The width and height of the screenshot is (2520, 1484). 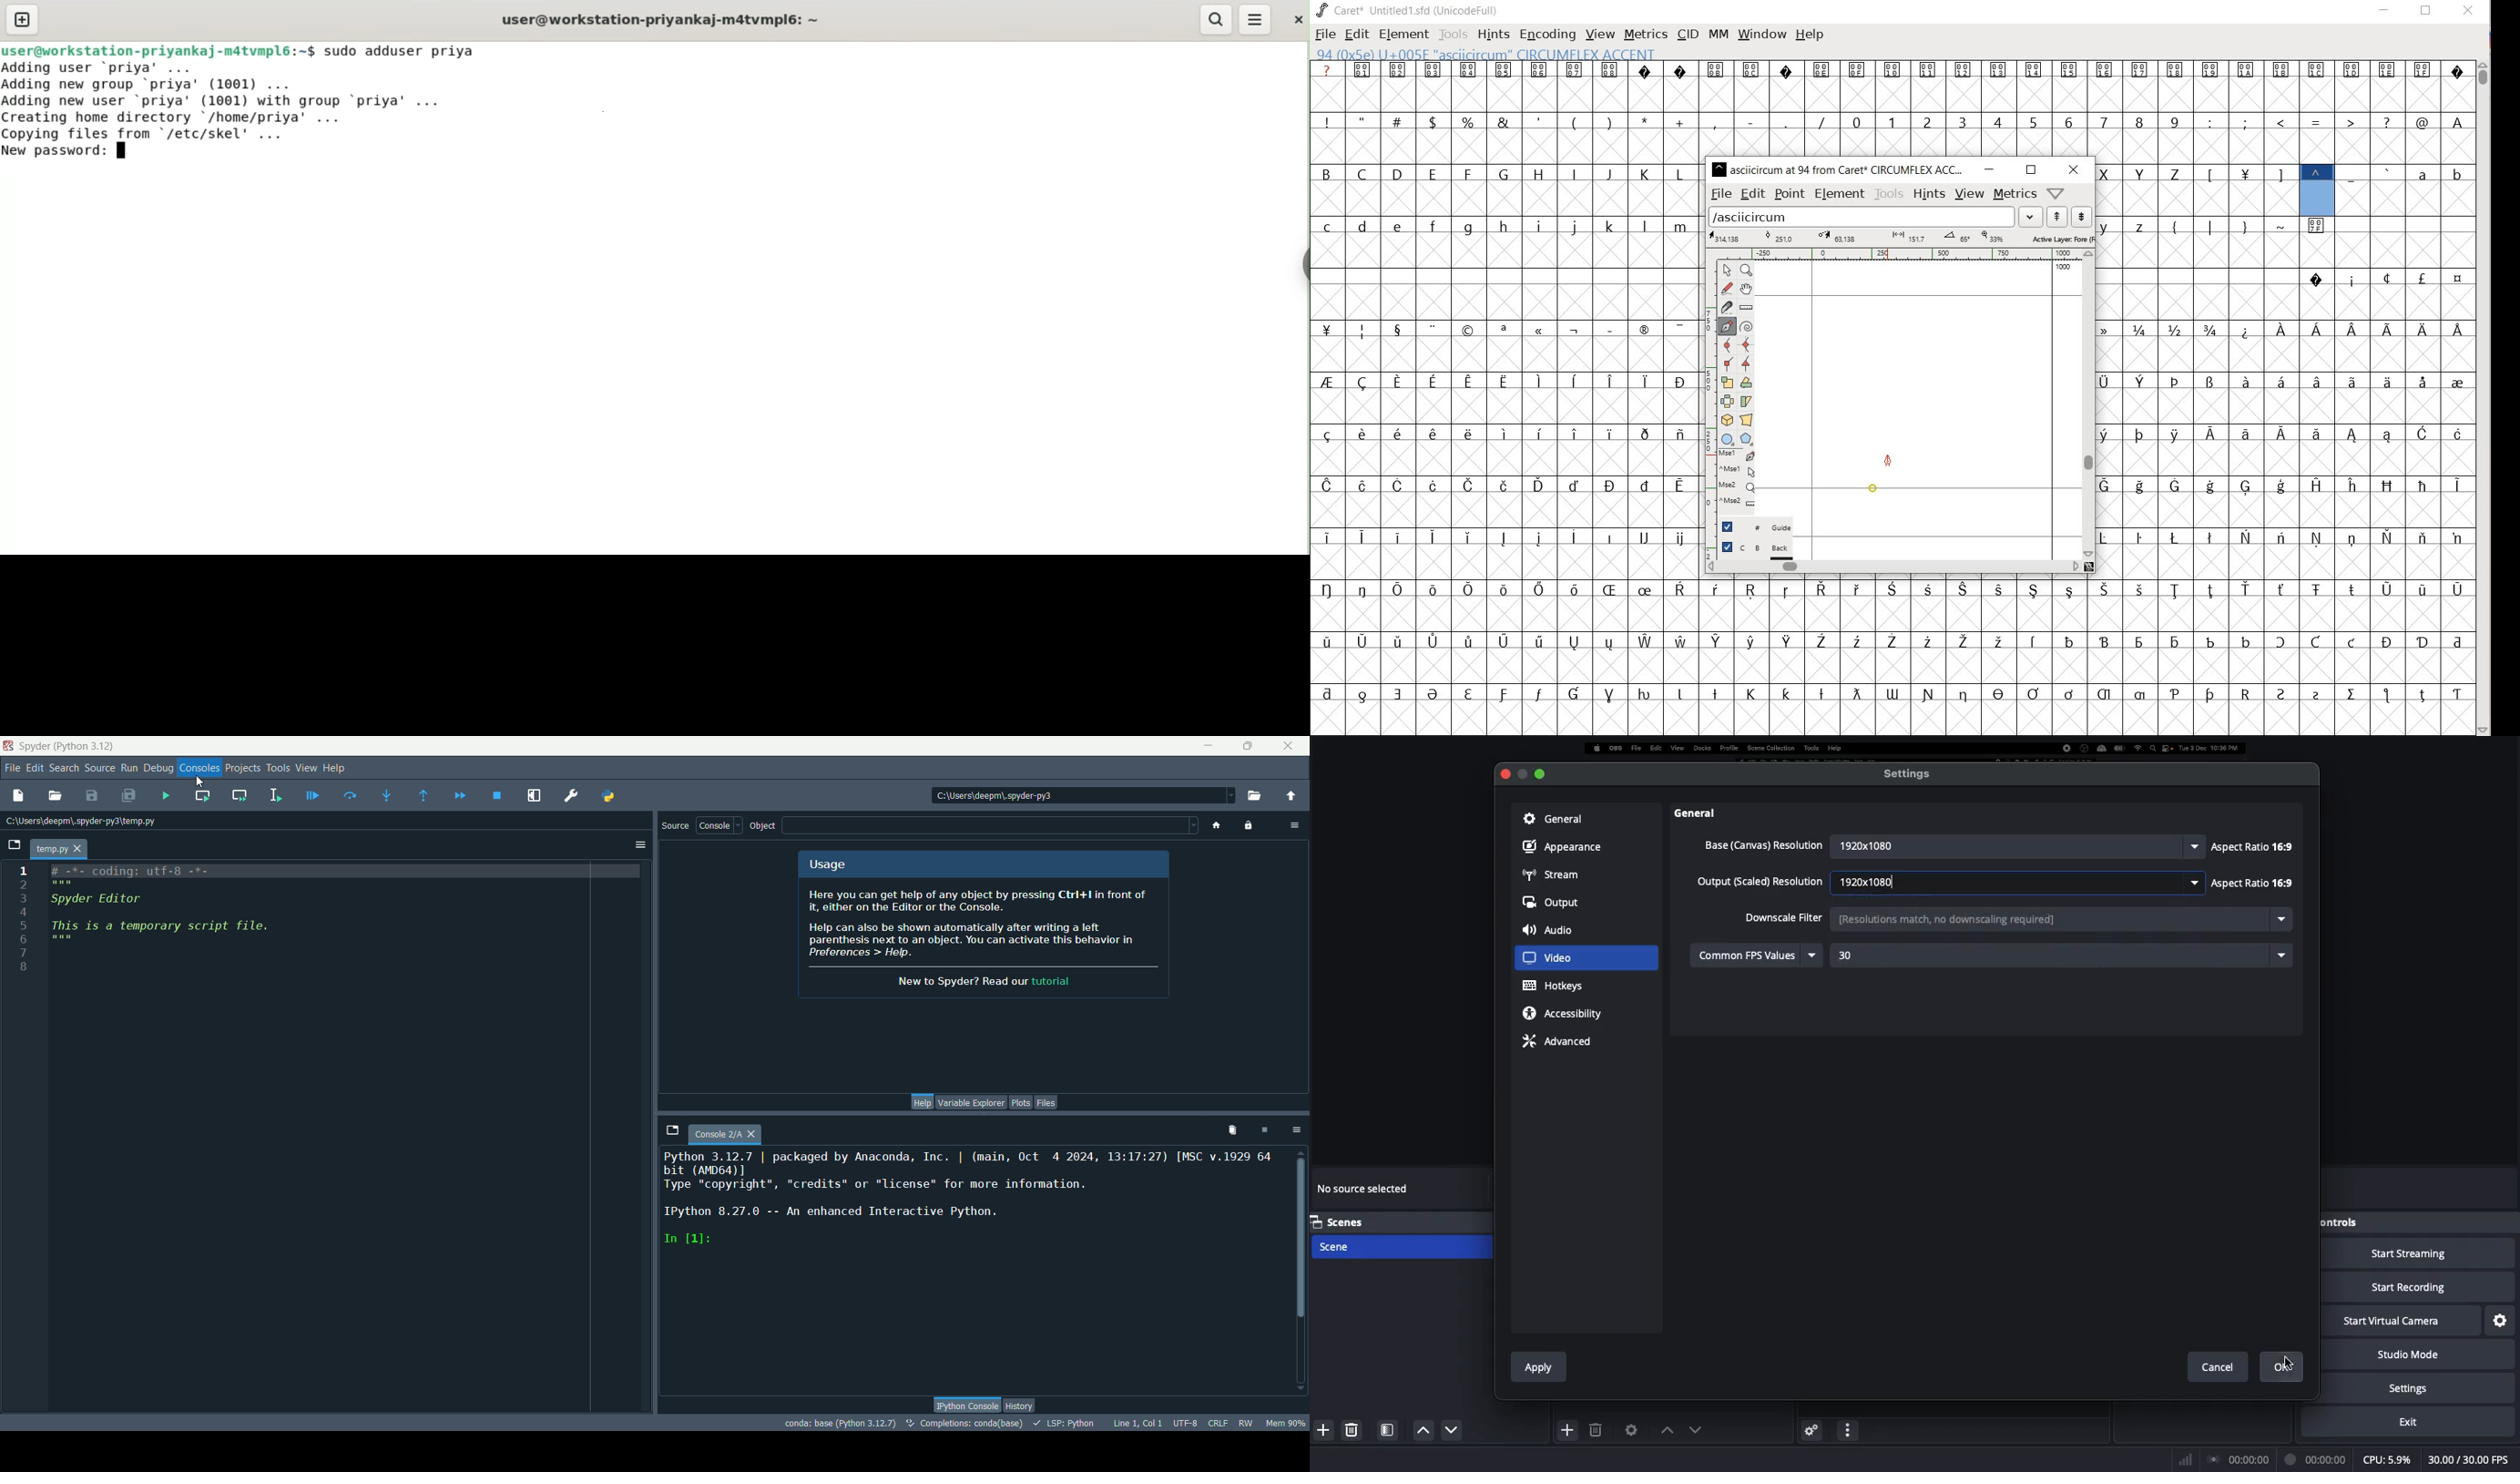 What do you see at coordinates (347, 797) in the screenshot?
I see `run current line` at bounding box center [347, 797].